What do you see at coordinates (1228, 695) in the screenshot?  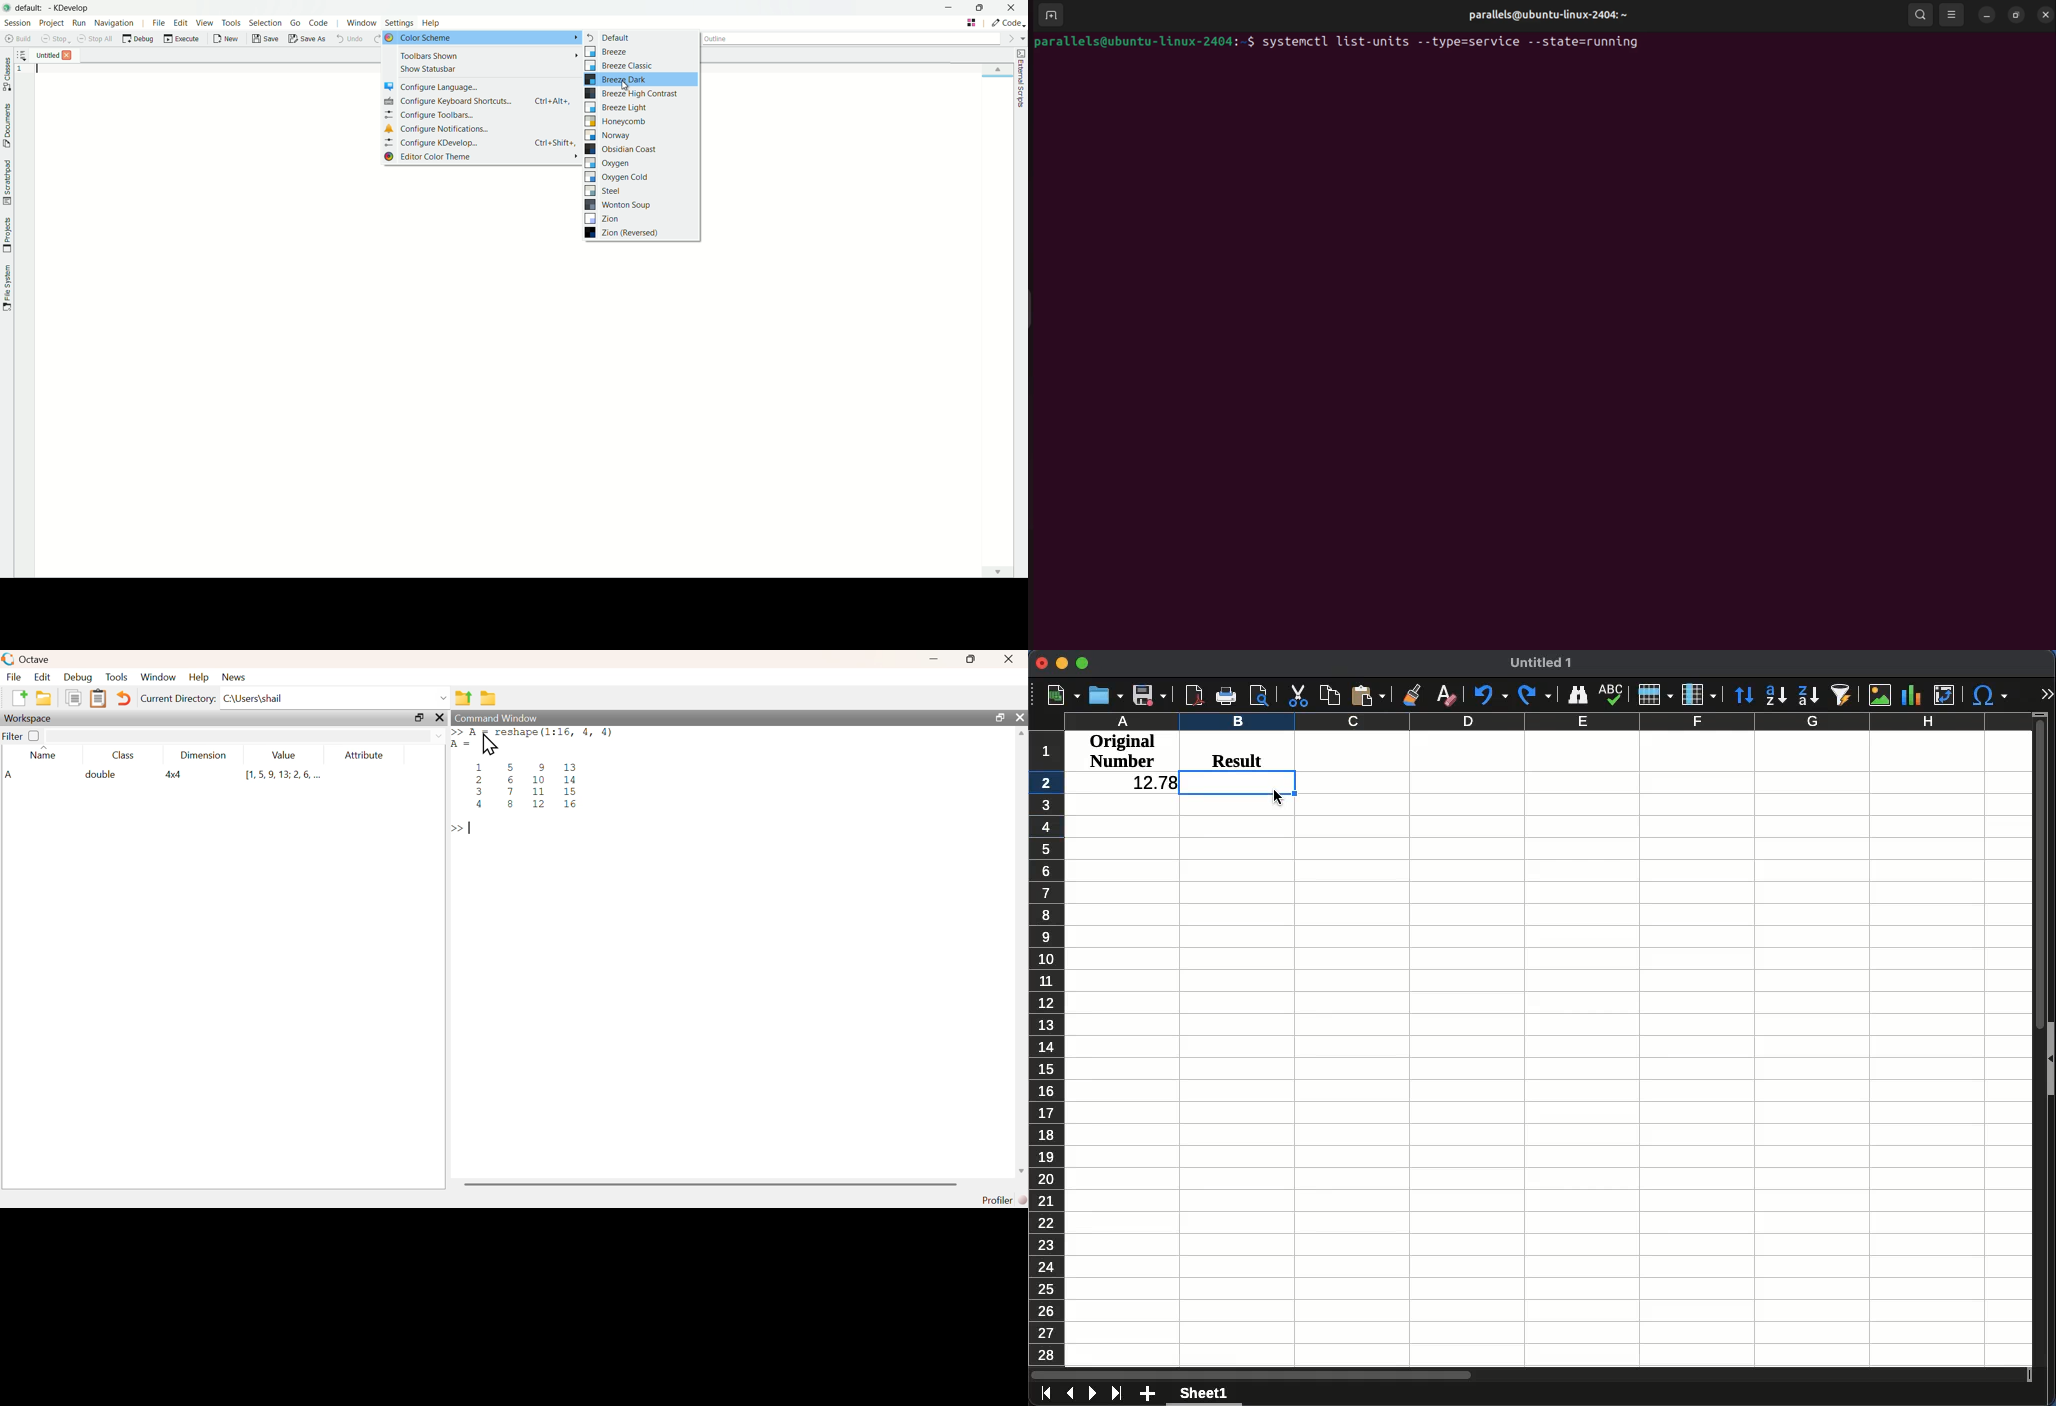 I see `print` at bounding box center [1228, 695].